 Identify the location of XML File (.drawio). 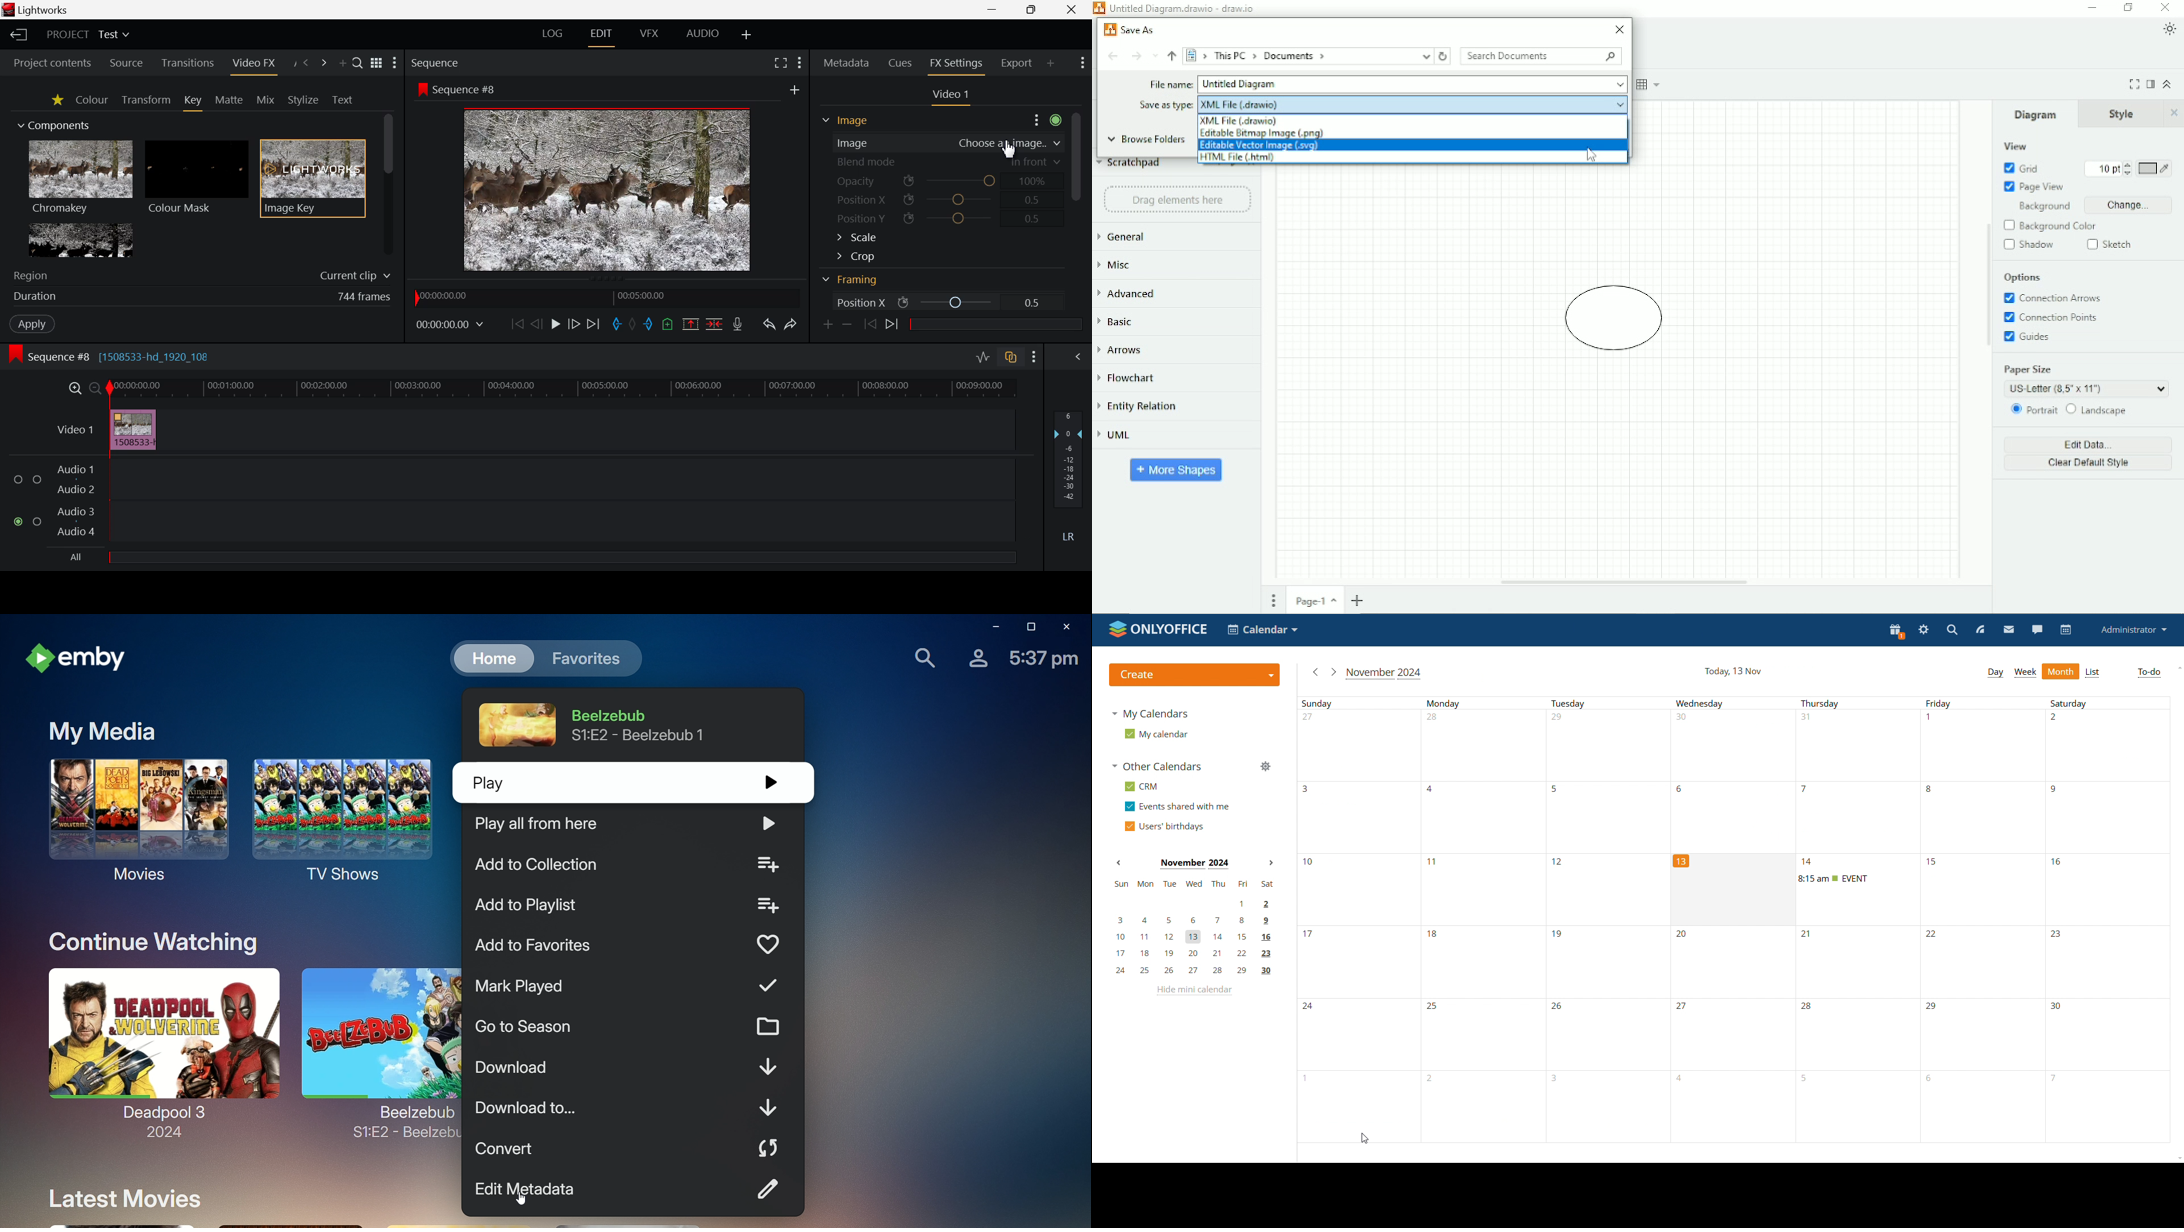
(1240, 120).